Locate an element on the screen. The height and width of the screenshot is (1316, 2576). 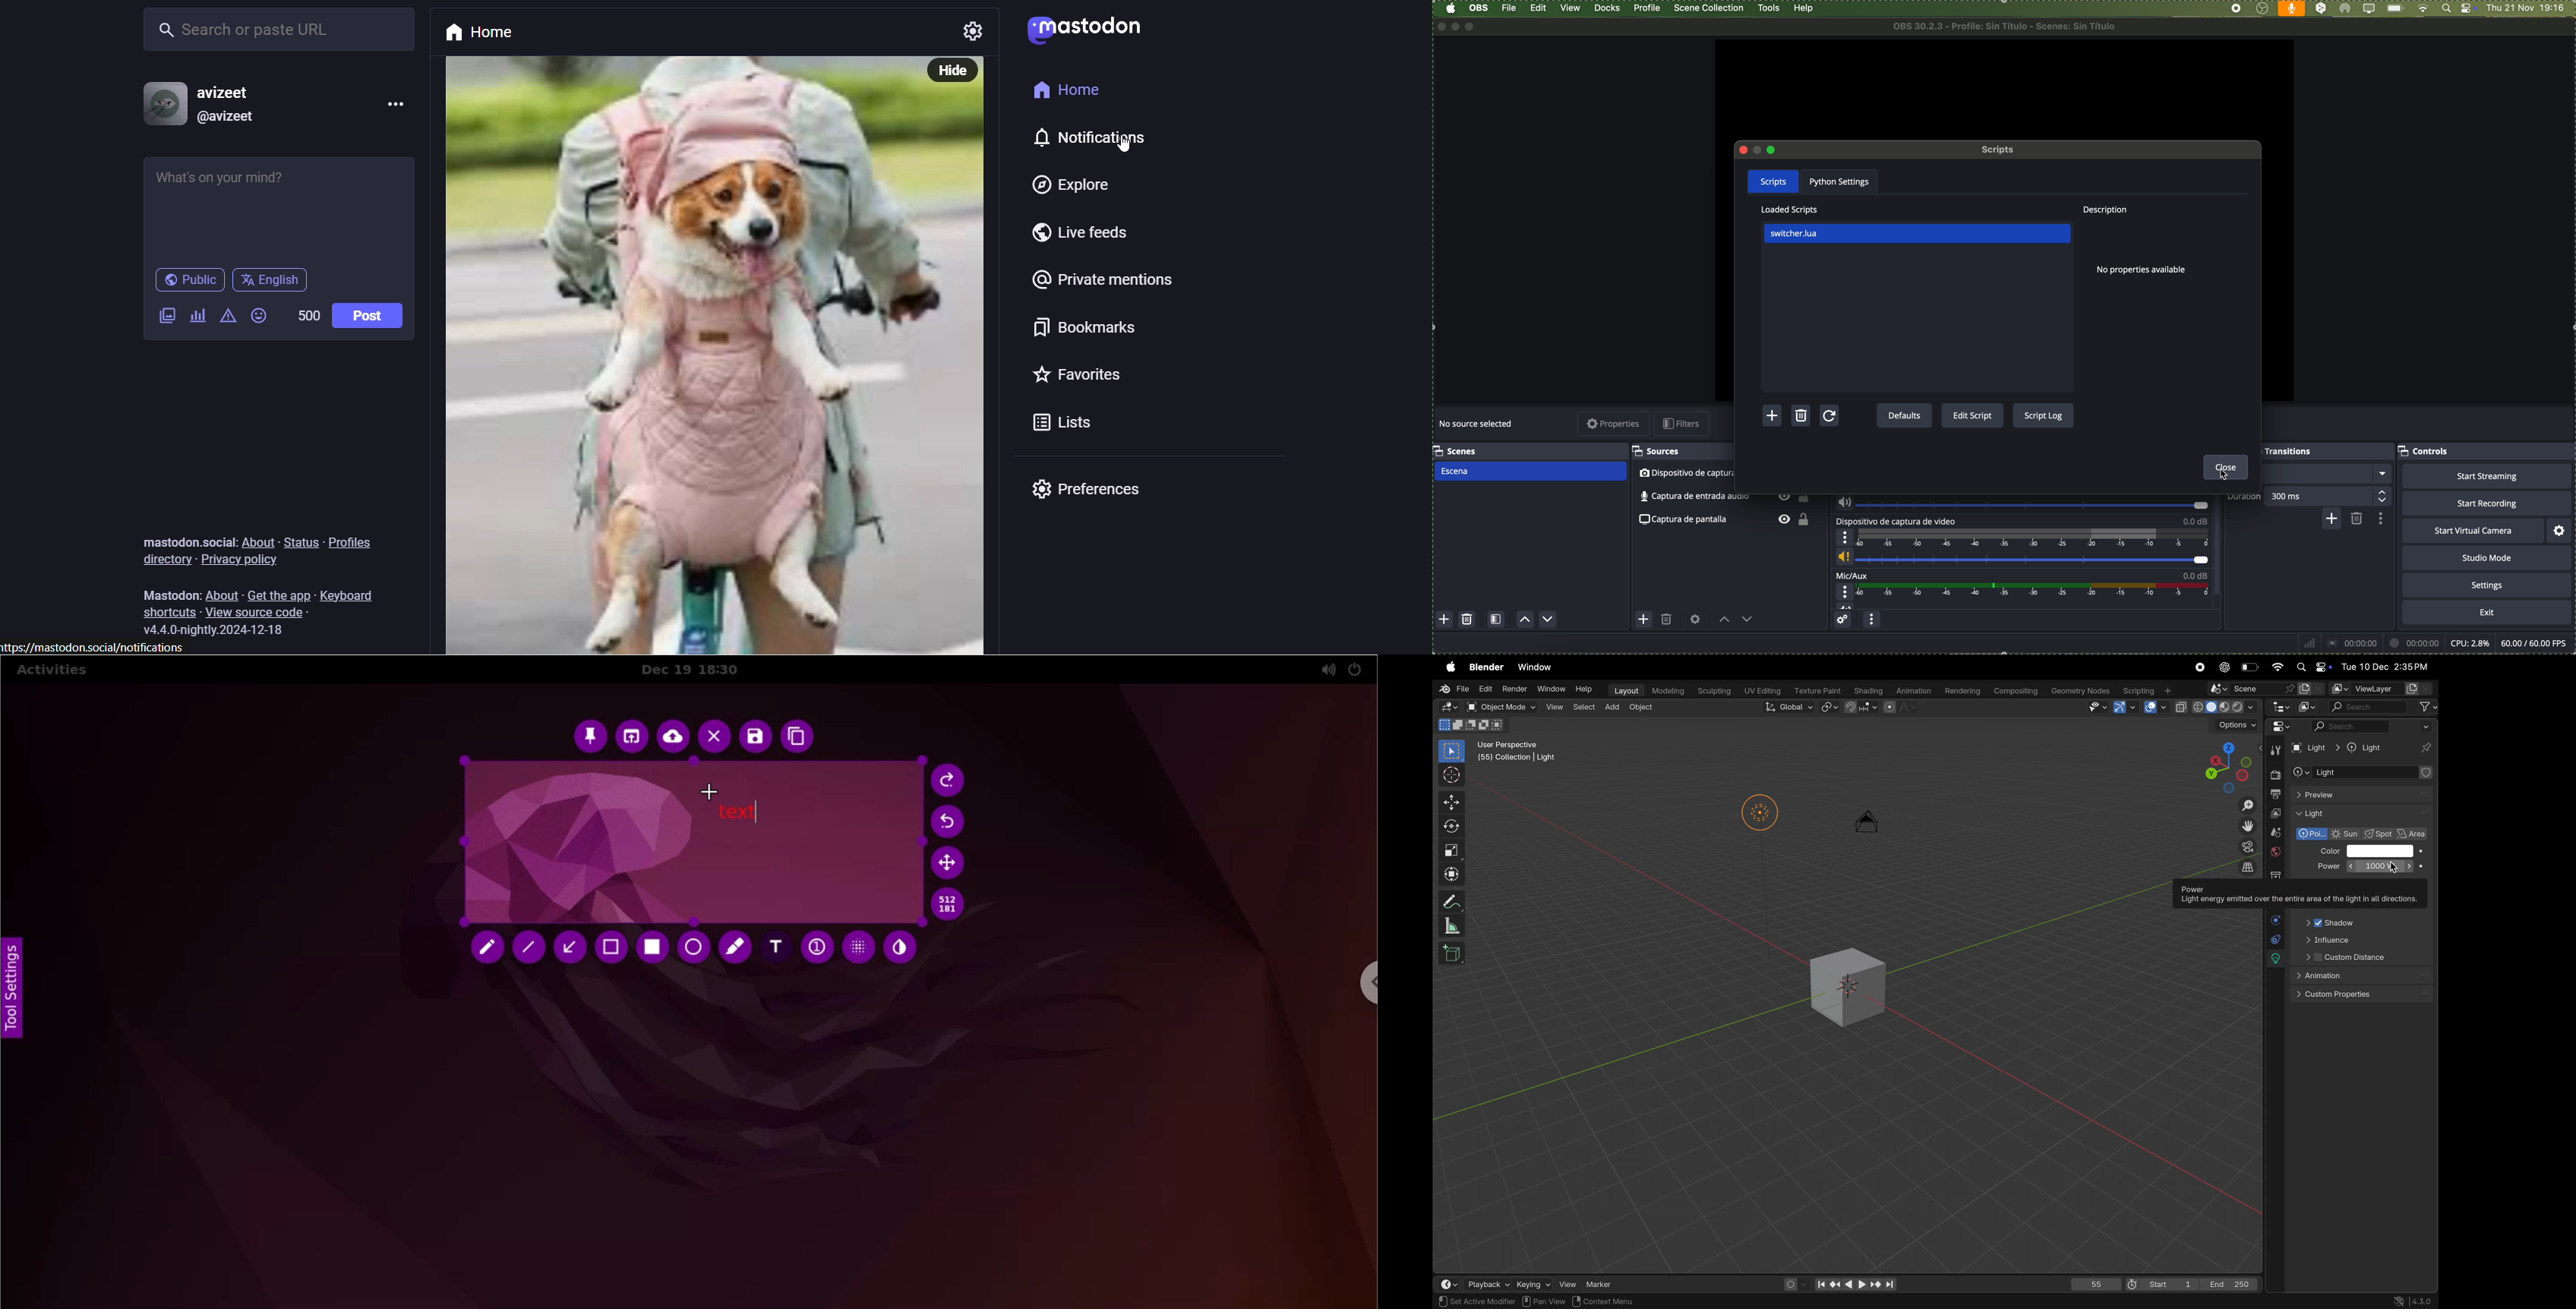
Mic/Aux is located at coordinates (2019, 590).